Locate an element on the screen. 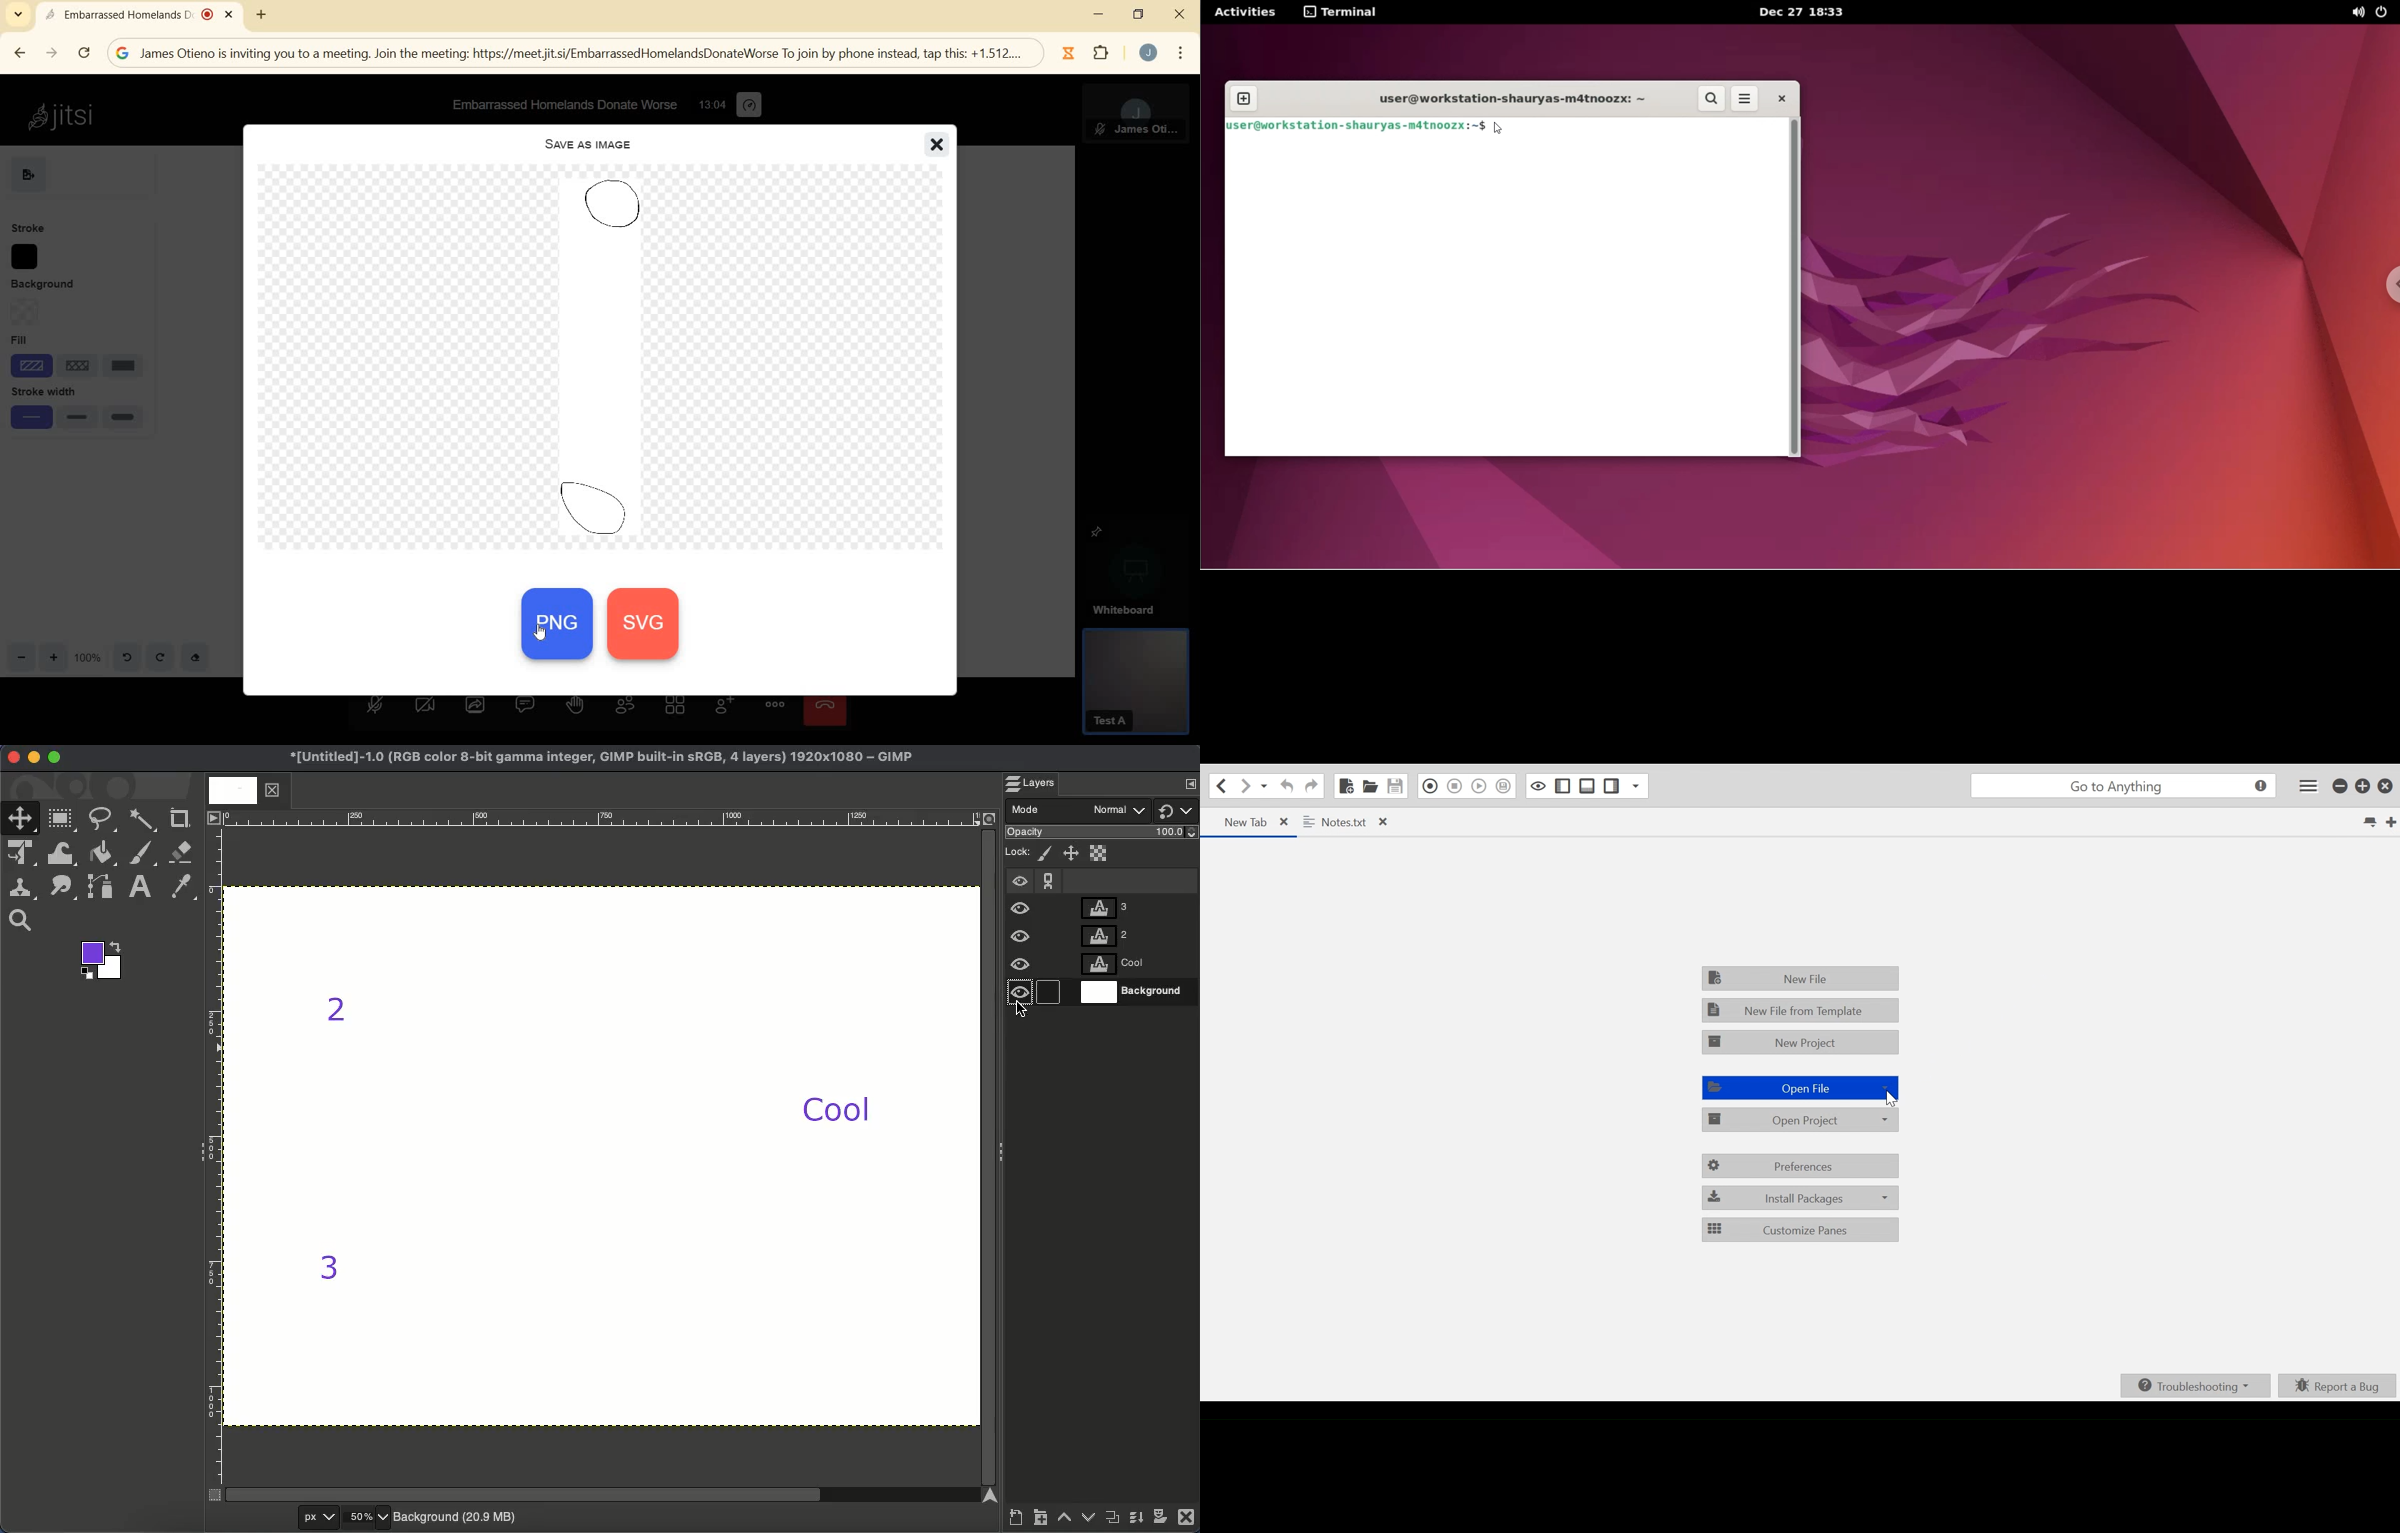 The height and width of the screenshot is (1540, 2408). Chain is located at coordinates (1049, 876).